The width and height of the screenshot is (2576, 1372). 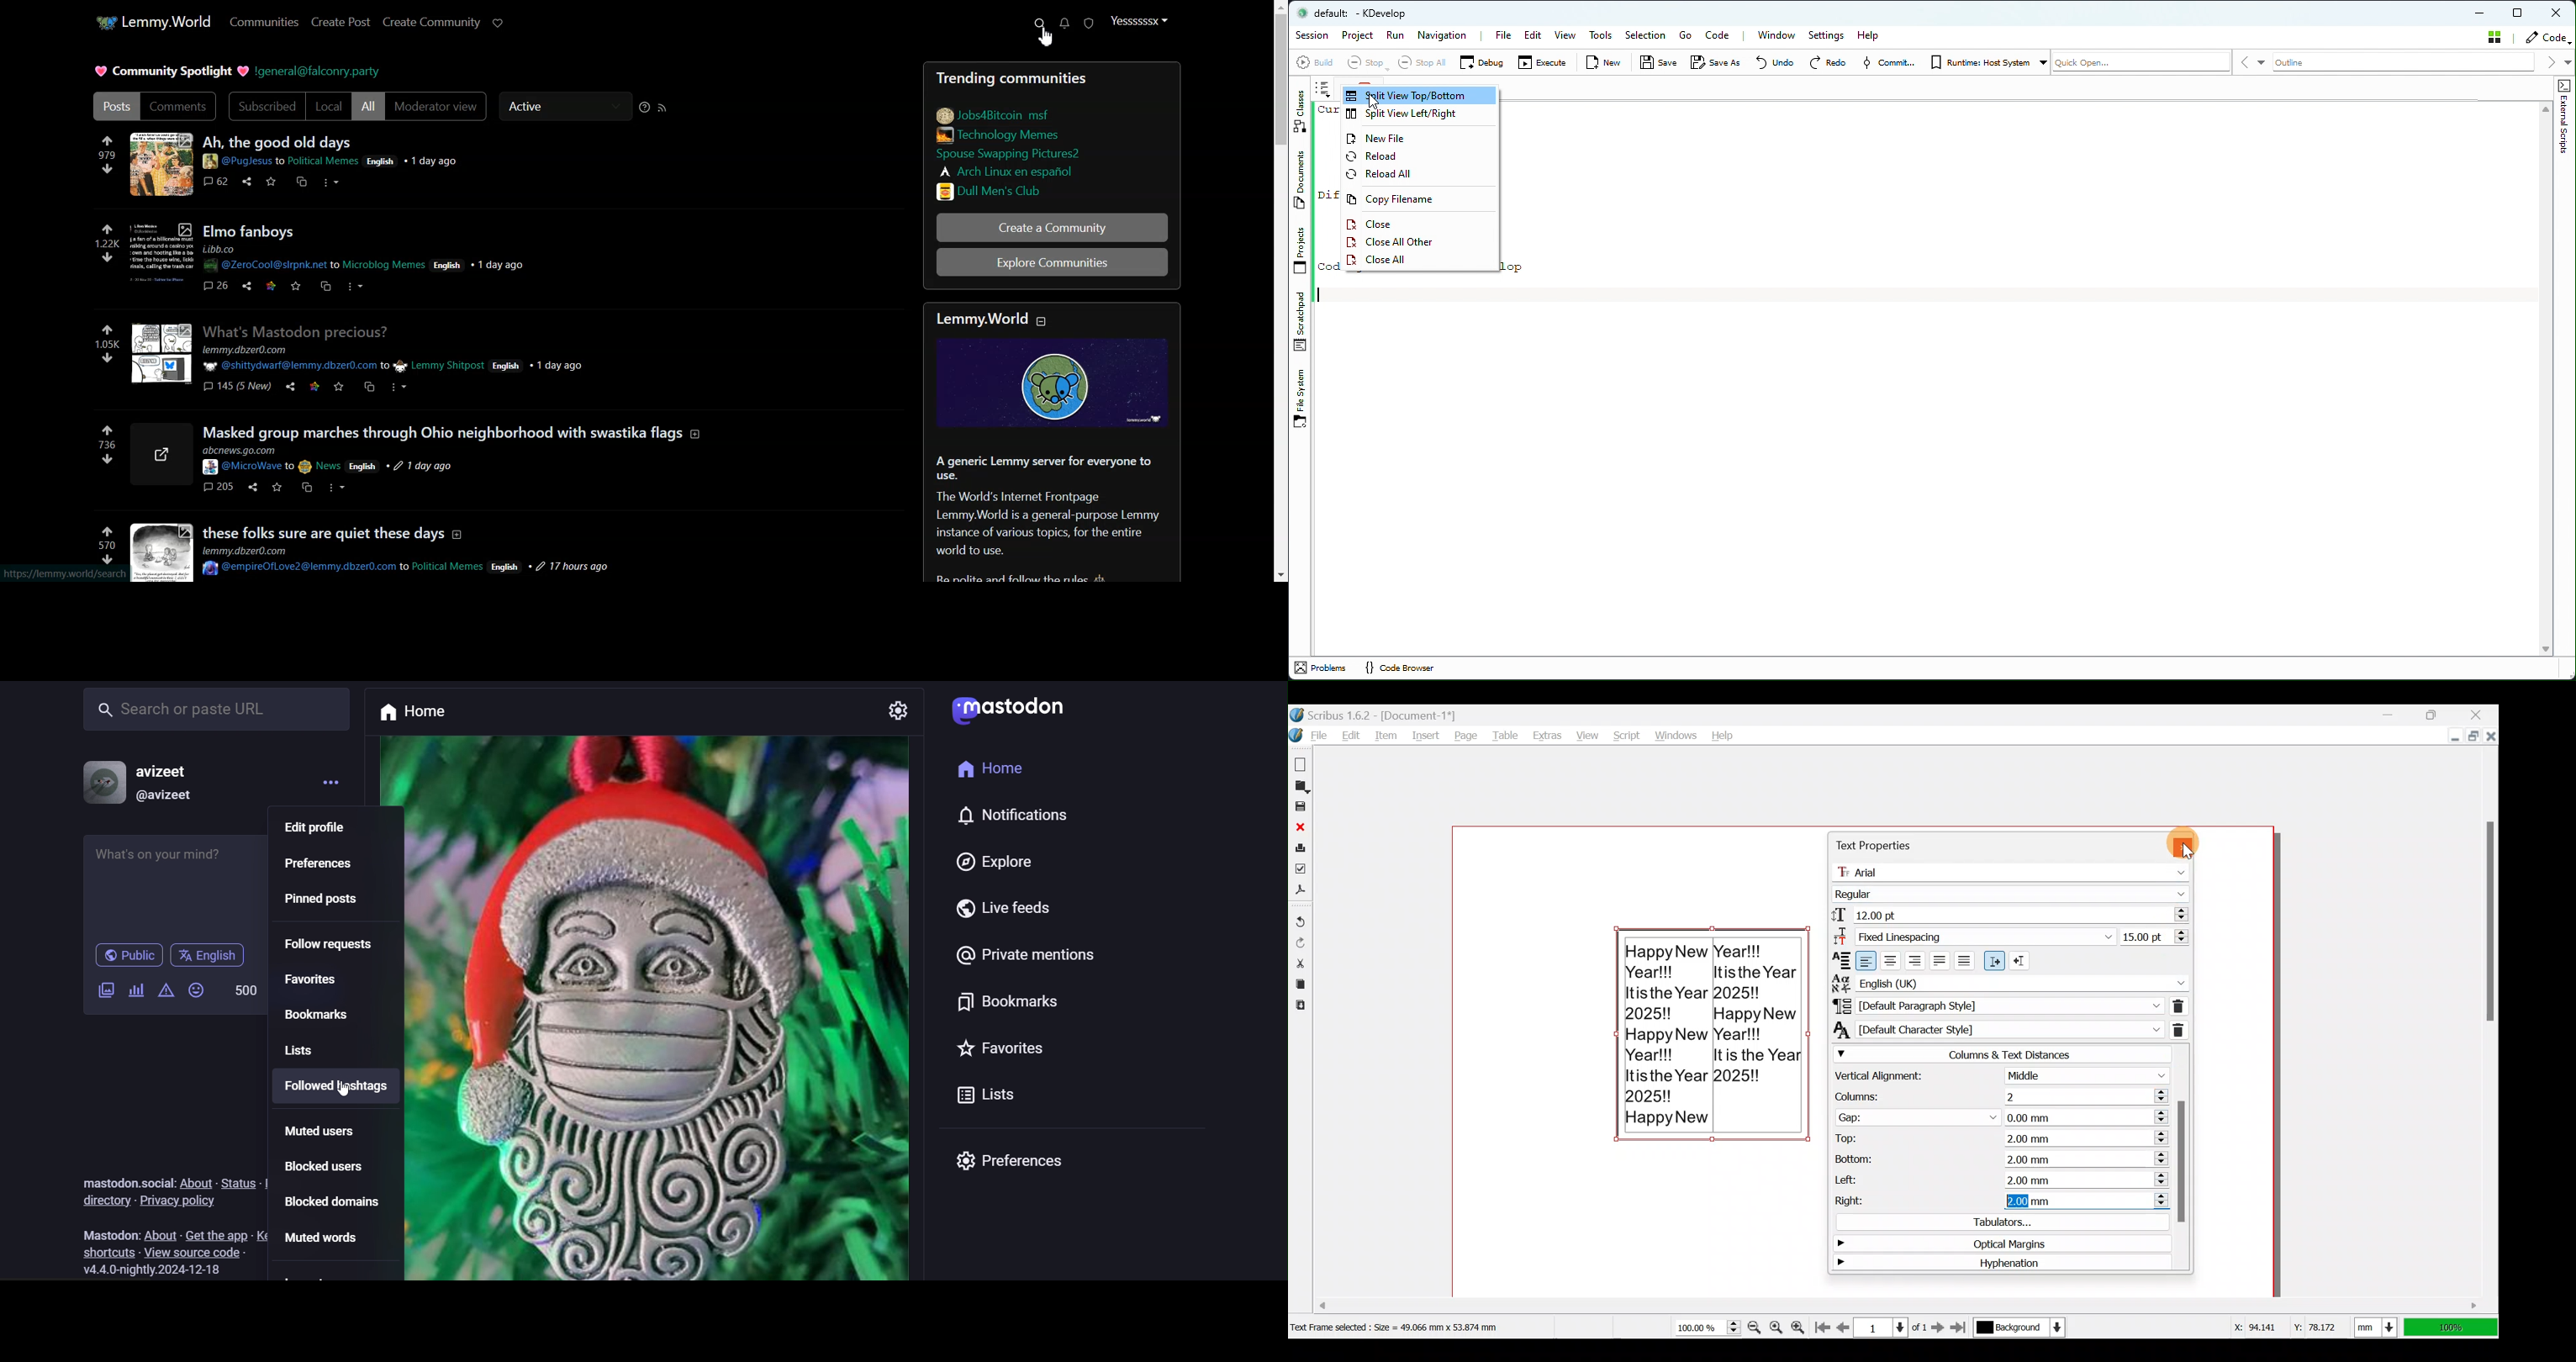 I want to click on comments, so click(x=215, y=181).